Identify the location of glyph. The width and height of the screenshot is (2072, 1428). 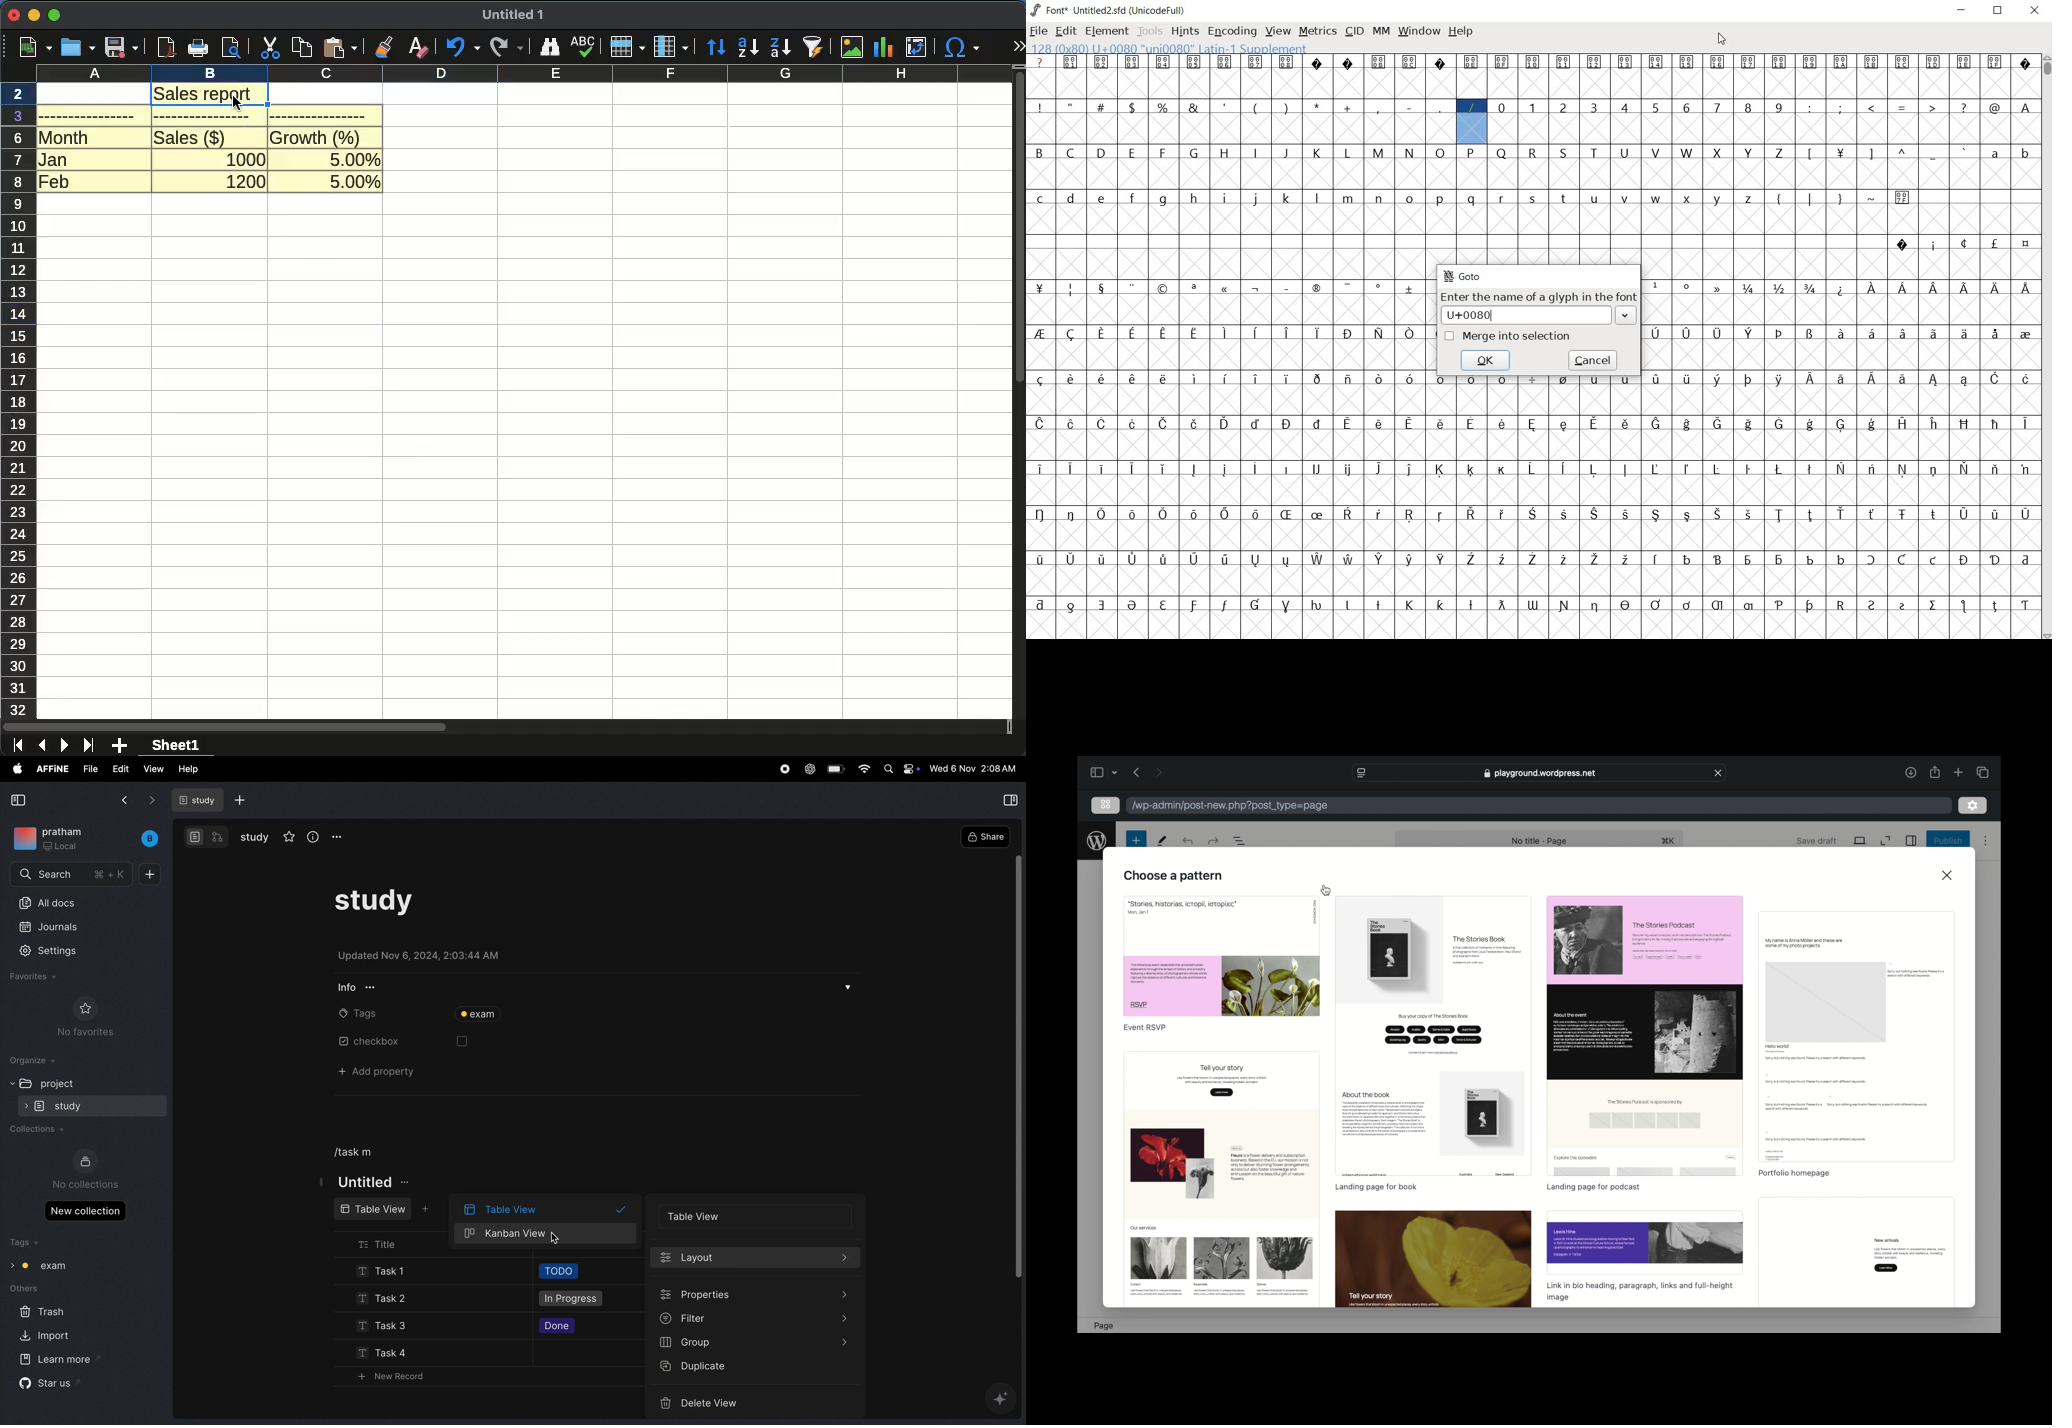
(1933, 155).